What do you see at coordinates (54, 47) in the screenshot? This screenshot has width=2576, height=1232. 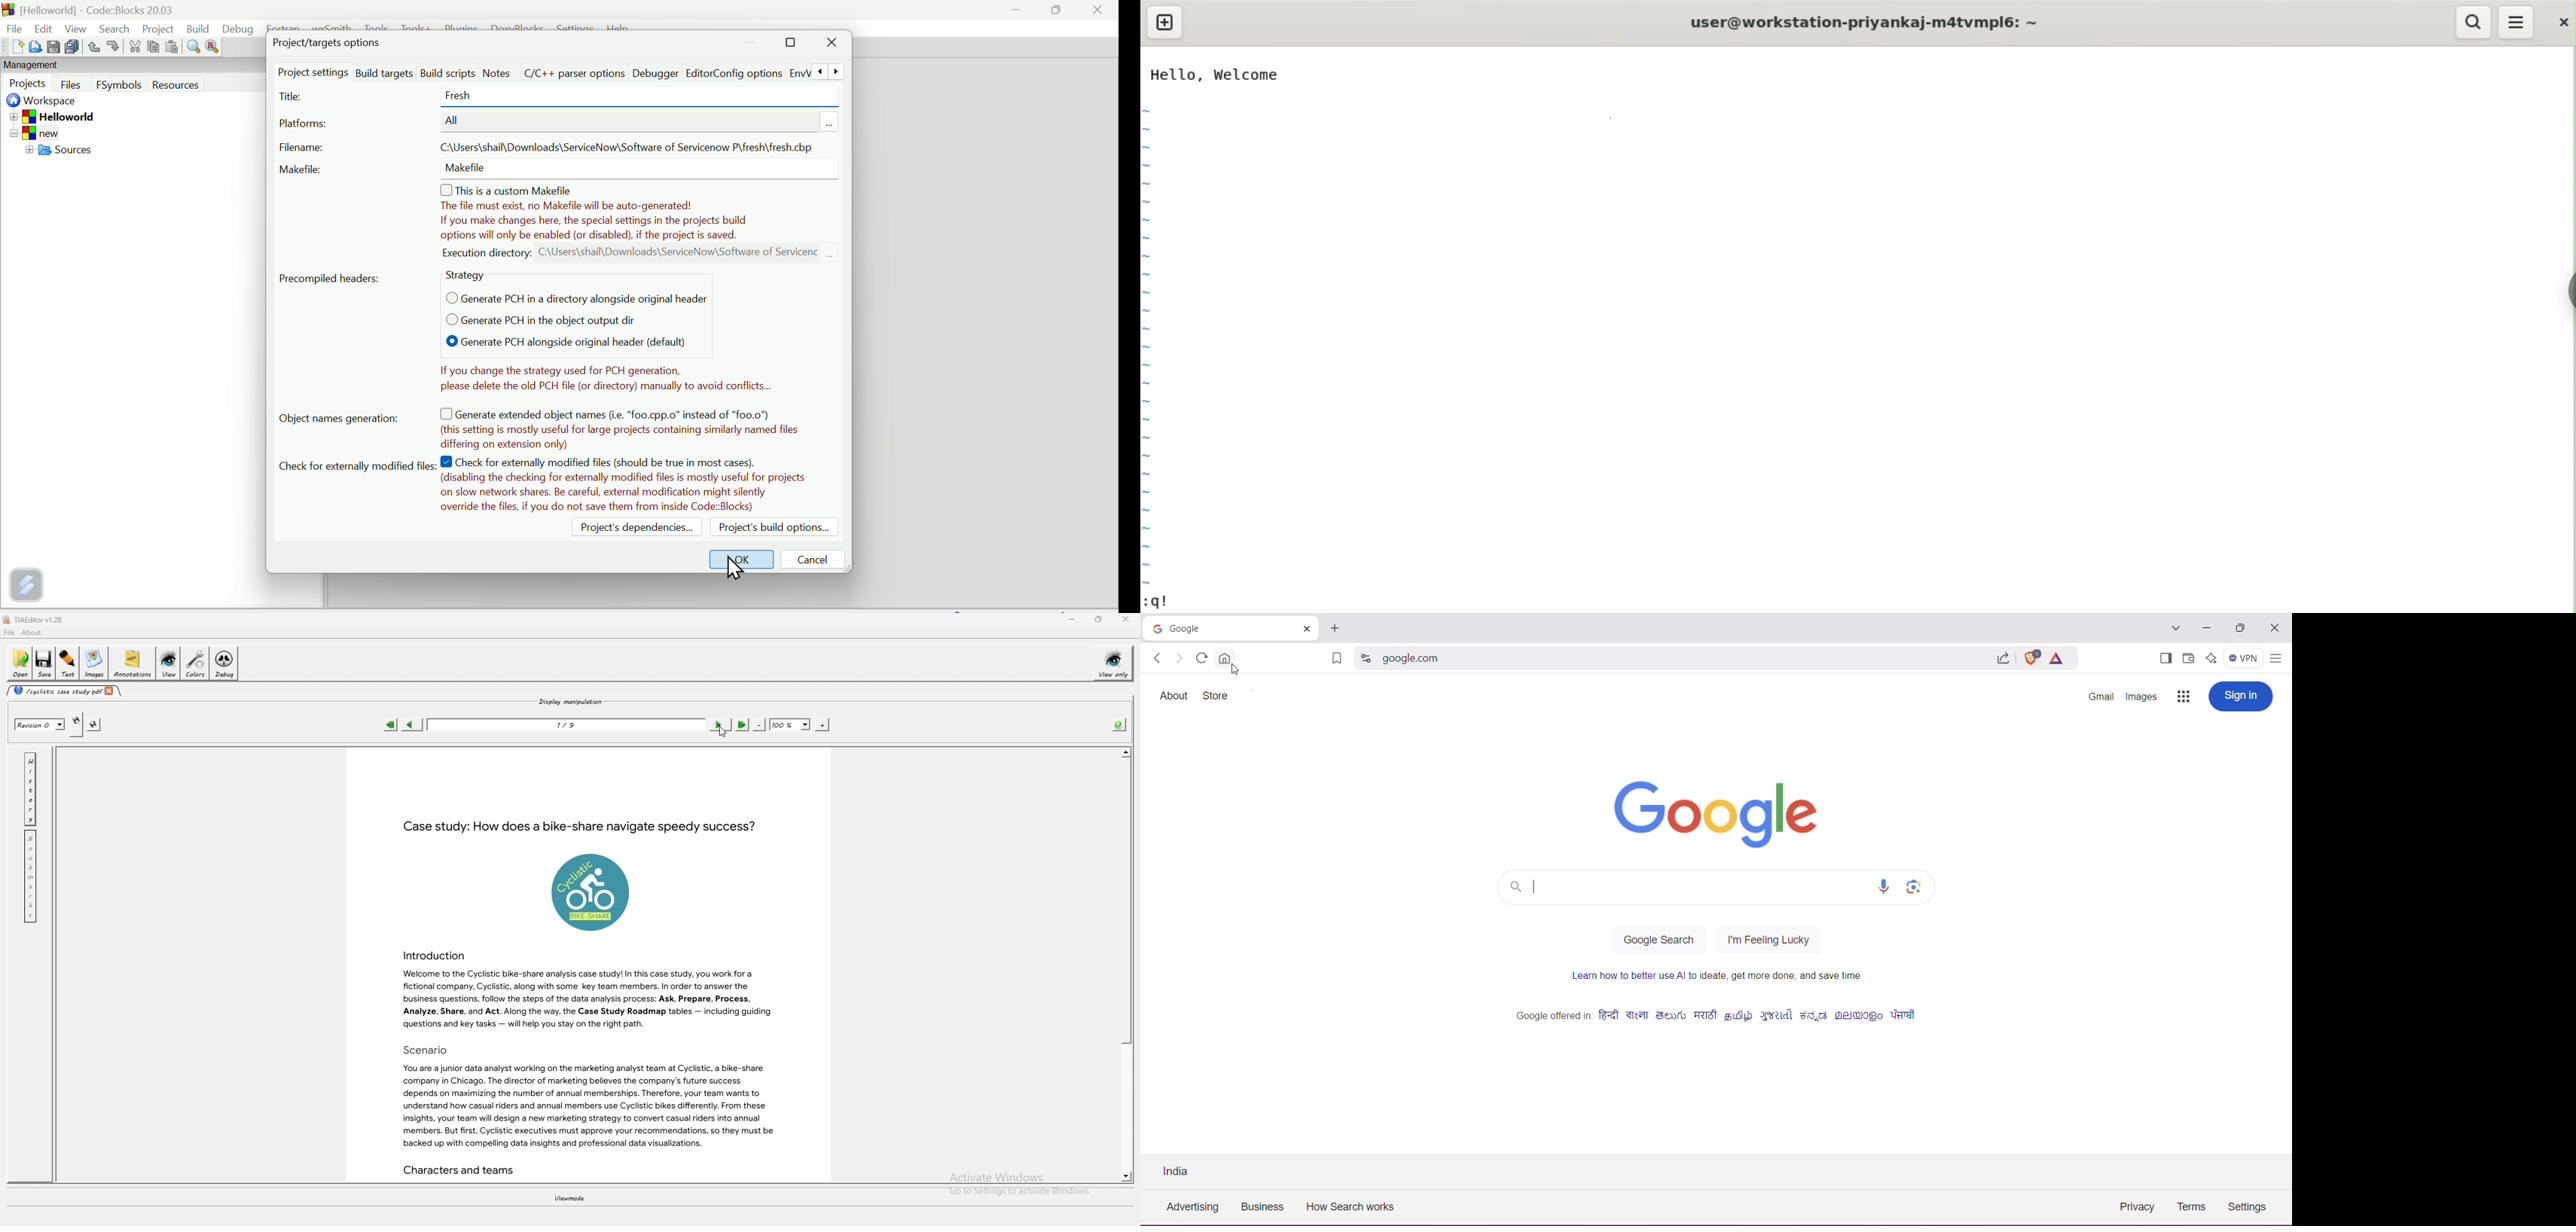 I see `Save` at bounding box center [54, 47].